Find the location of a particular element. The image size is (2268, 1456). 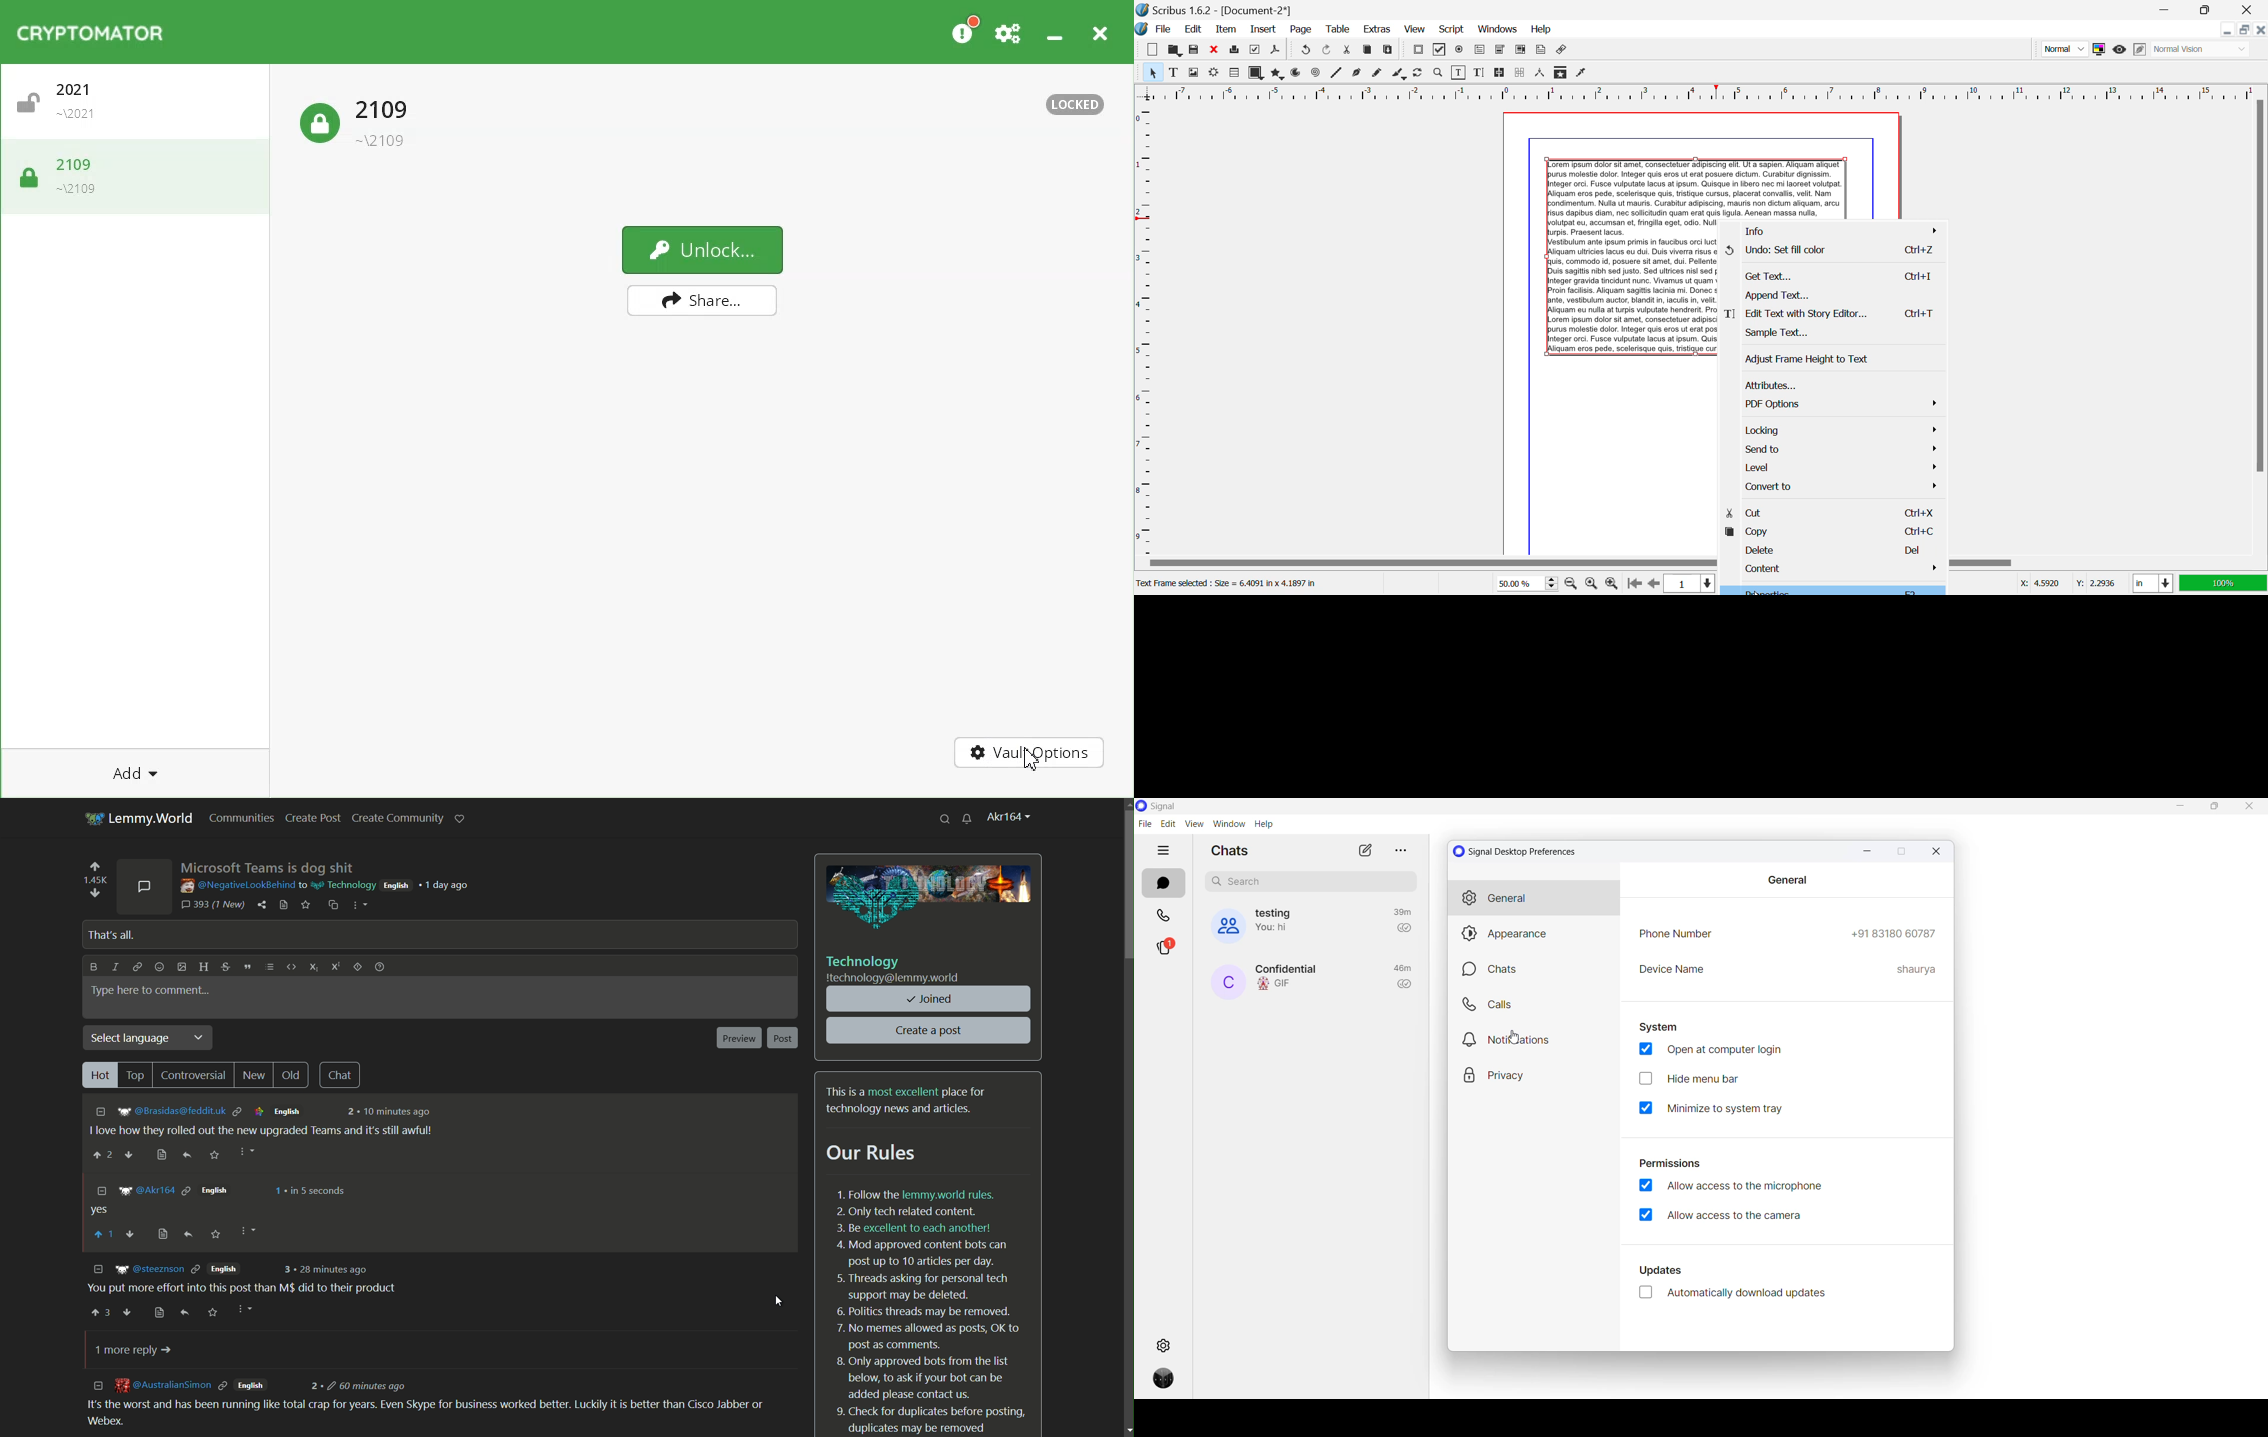

microphone access checkbox is located at coordinates (1729, 1186).